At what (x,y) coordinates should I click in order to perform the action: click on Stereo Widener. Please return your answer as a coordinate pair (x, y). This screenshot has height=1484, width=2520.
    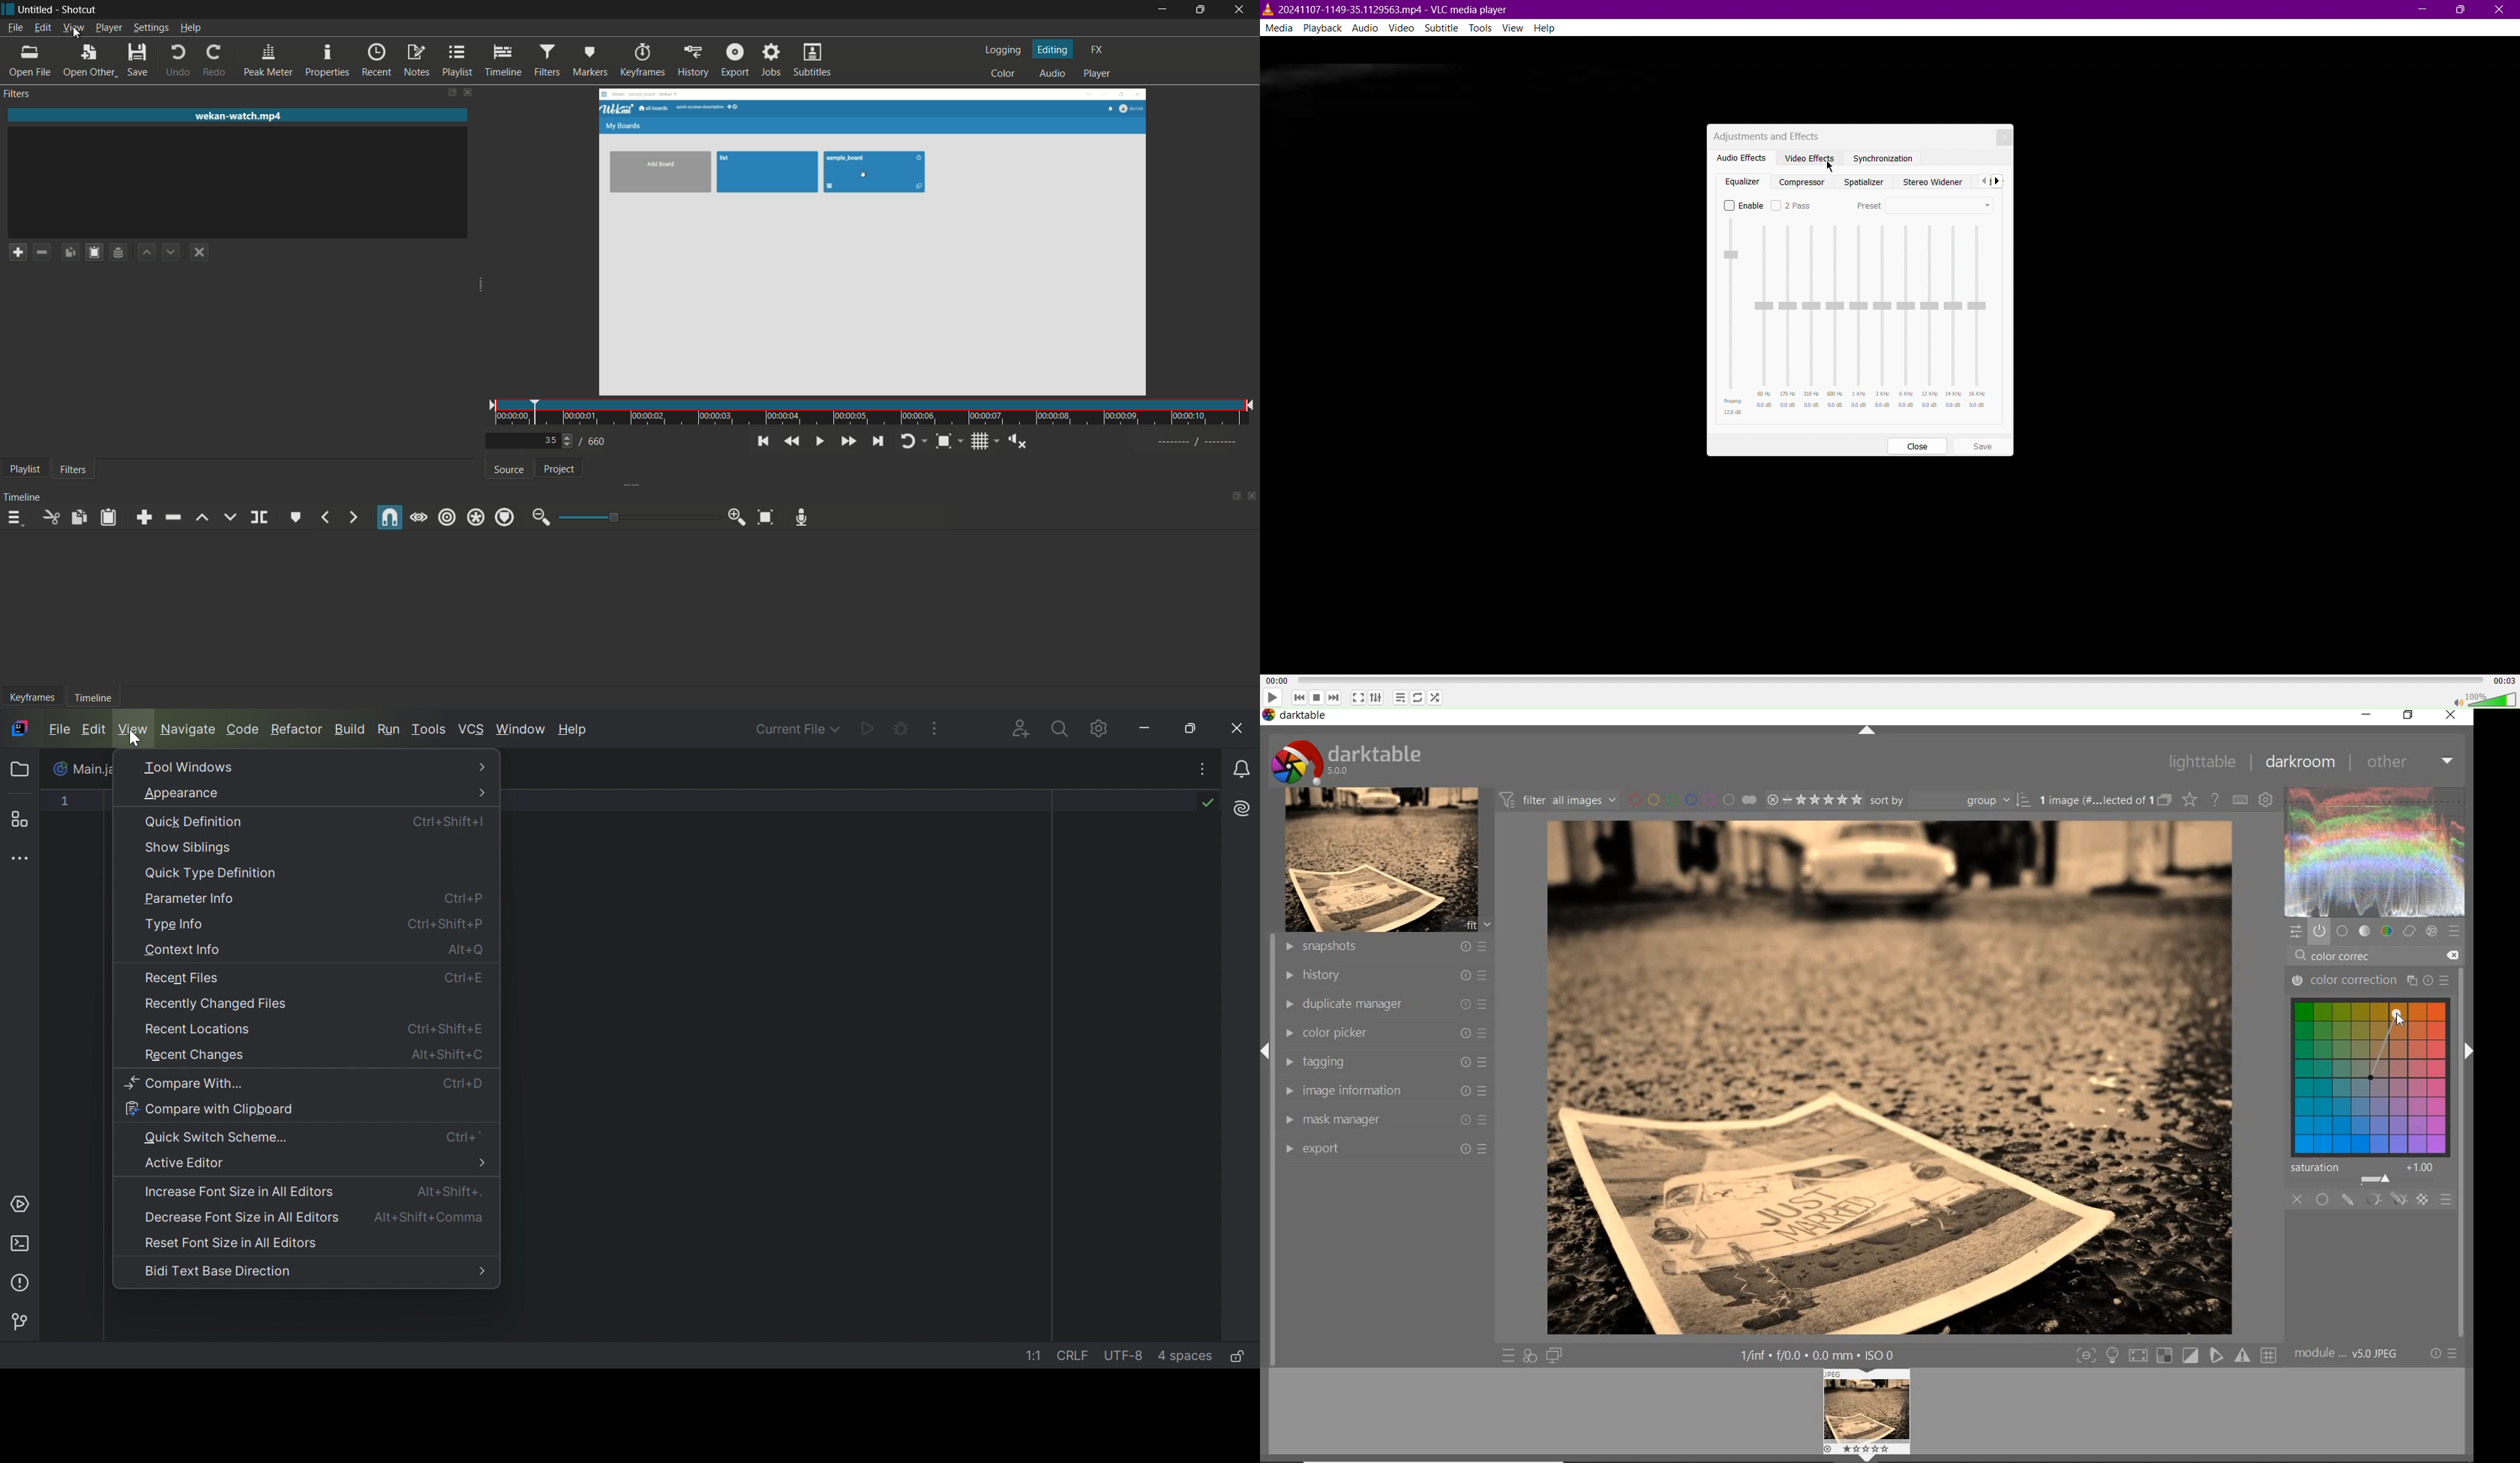
    Looking at the image, I should click on (1930, 180).